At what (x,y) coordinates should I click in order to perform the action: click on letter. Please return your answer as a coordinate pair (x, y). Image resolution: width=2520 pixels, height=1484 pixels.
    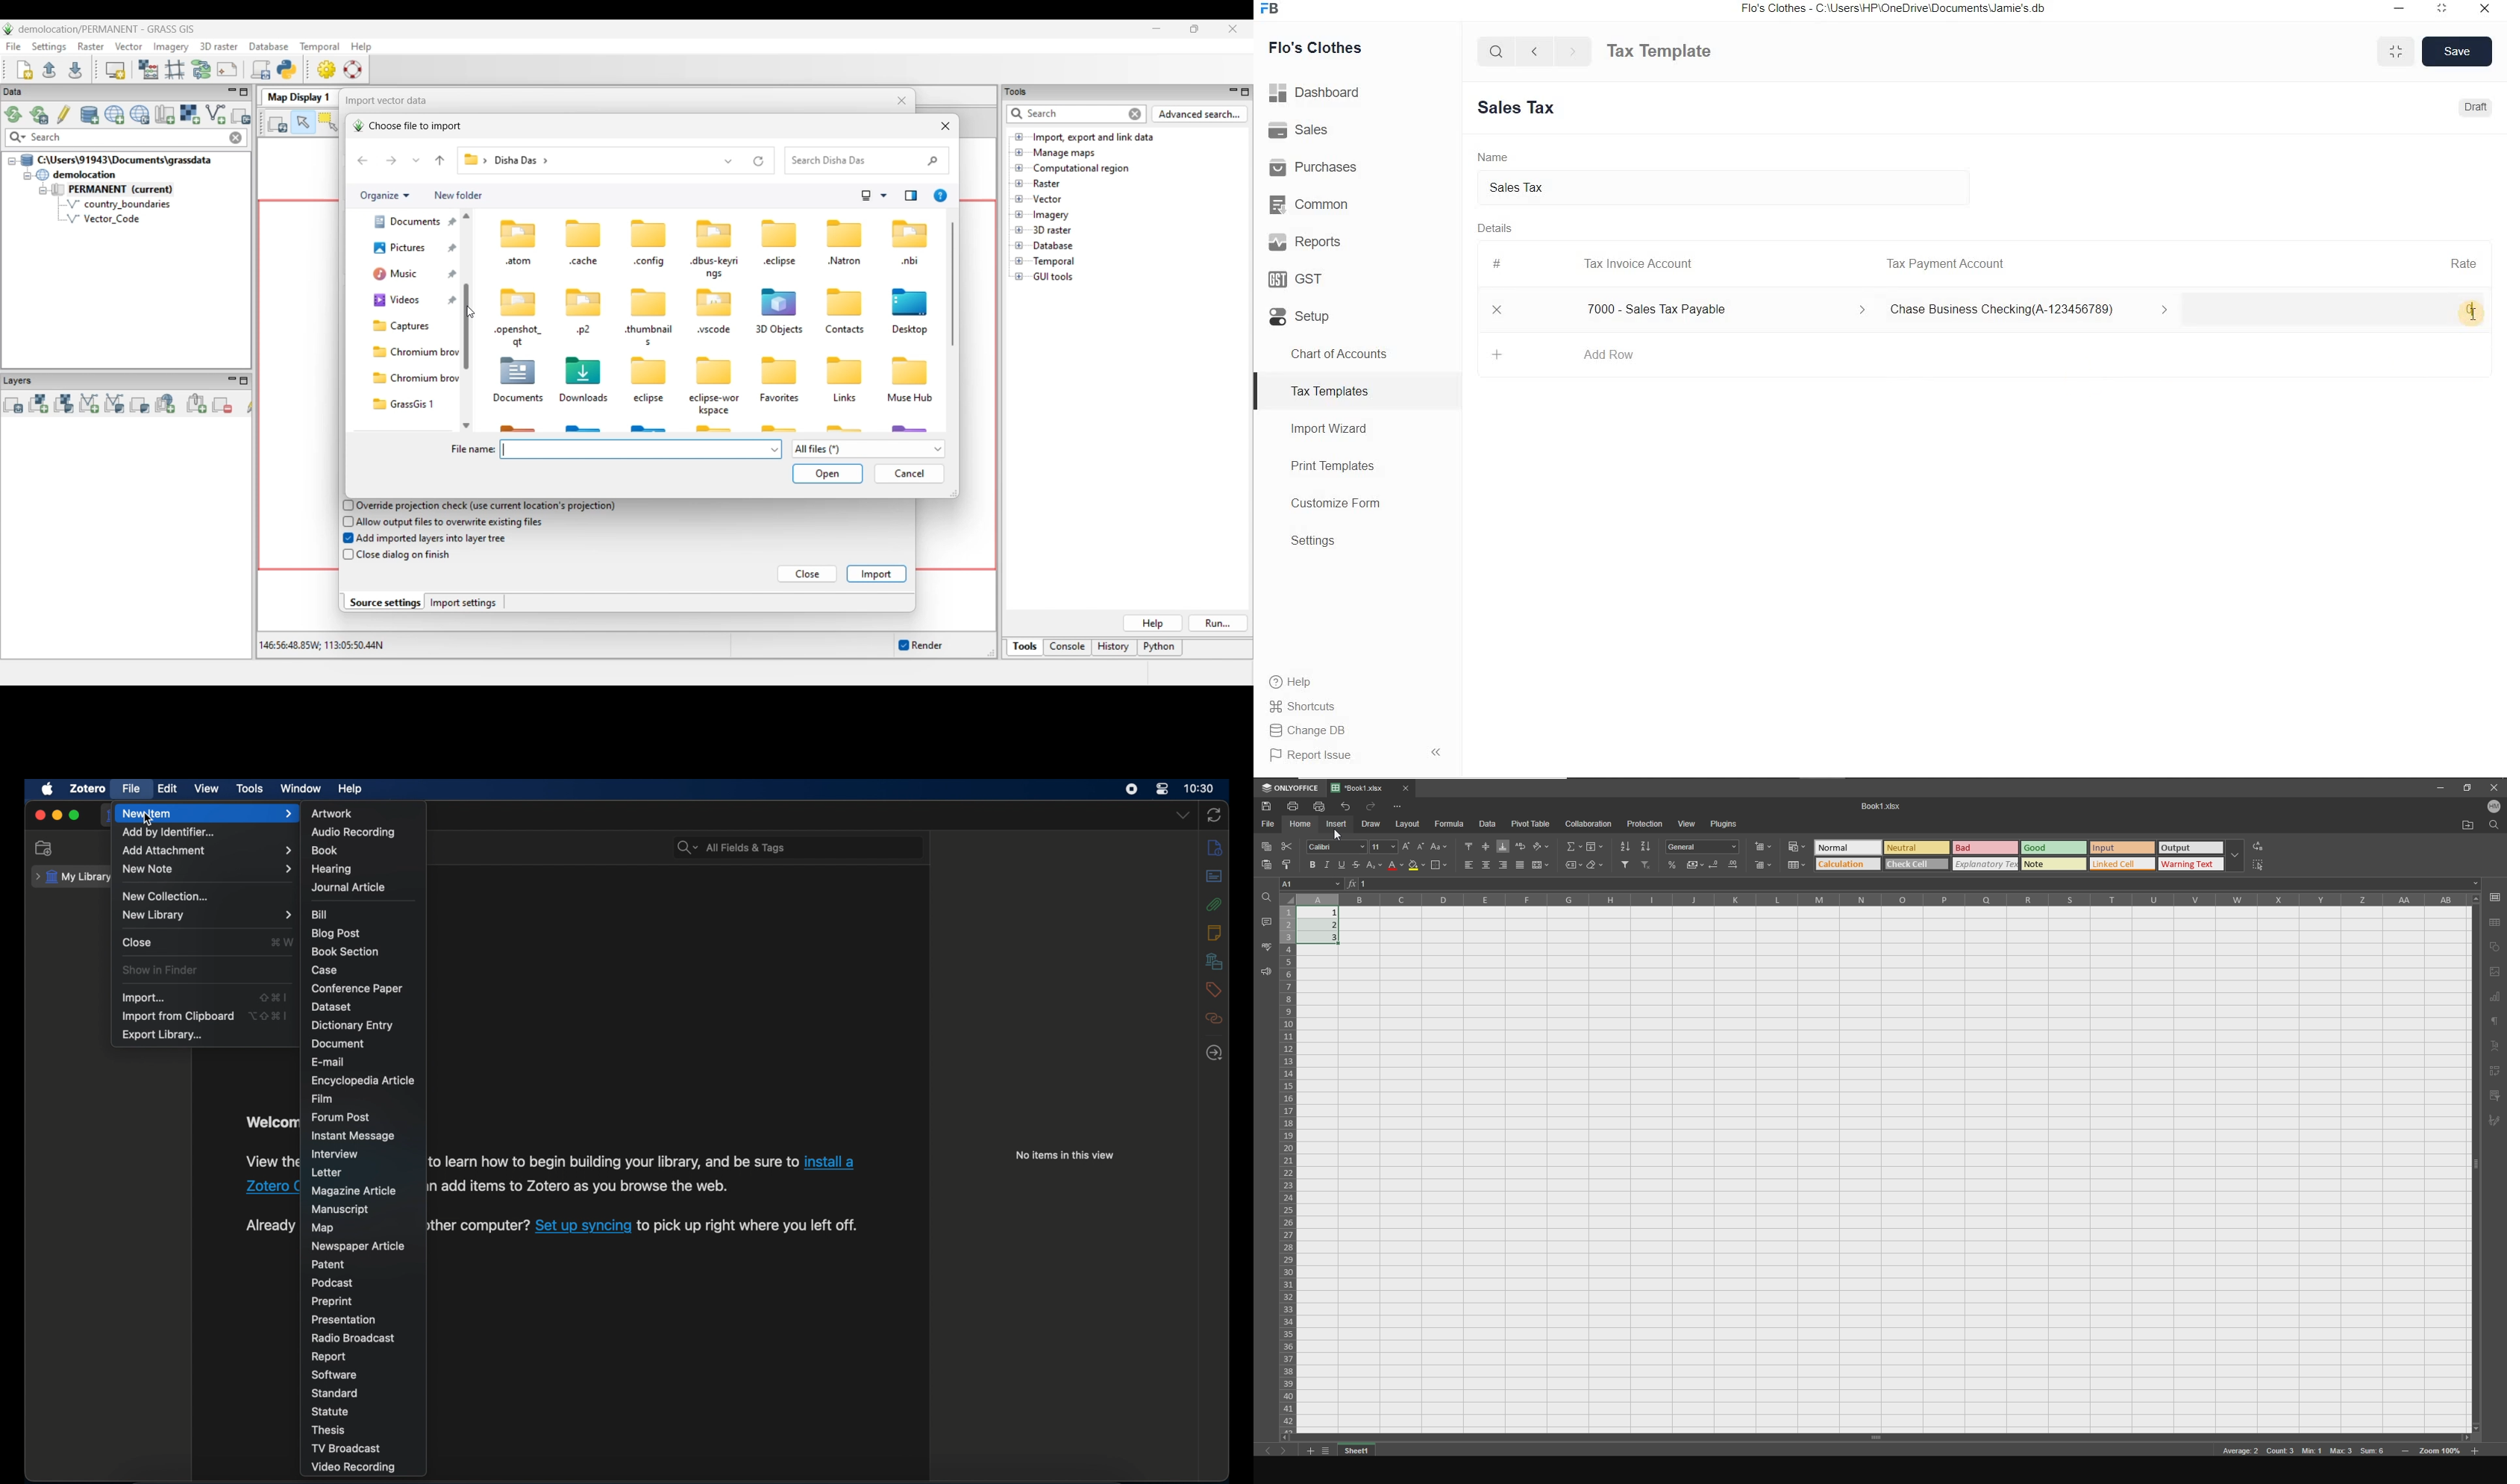
    Looking at the image, I should click on (328, 1173).